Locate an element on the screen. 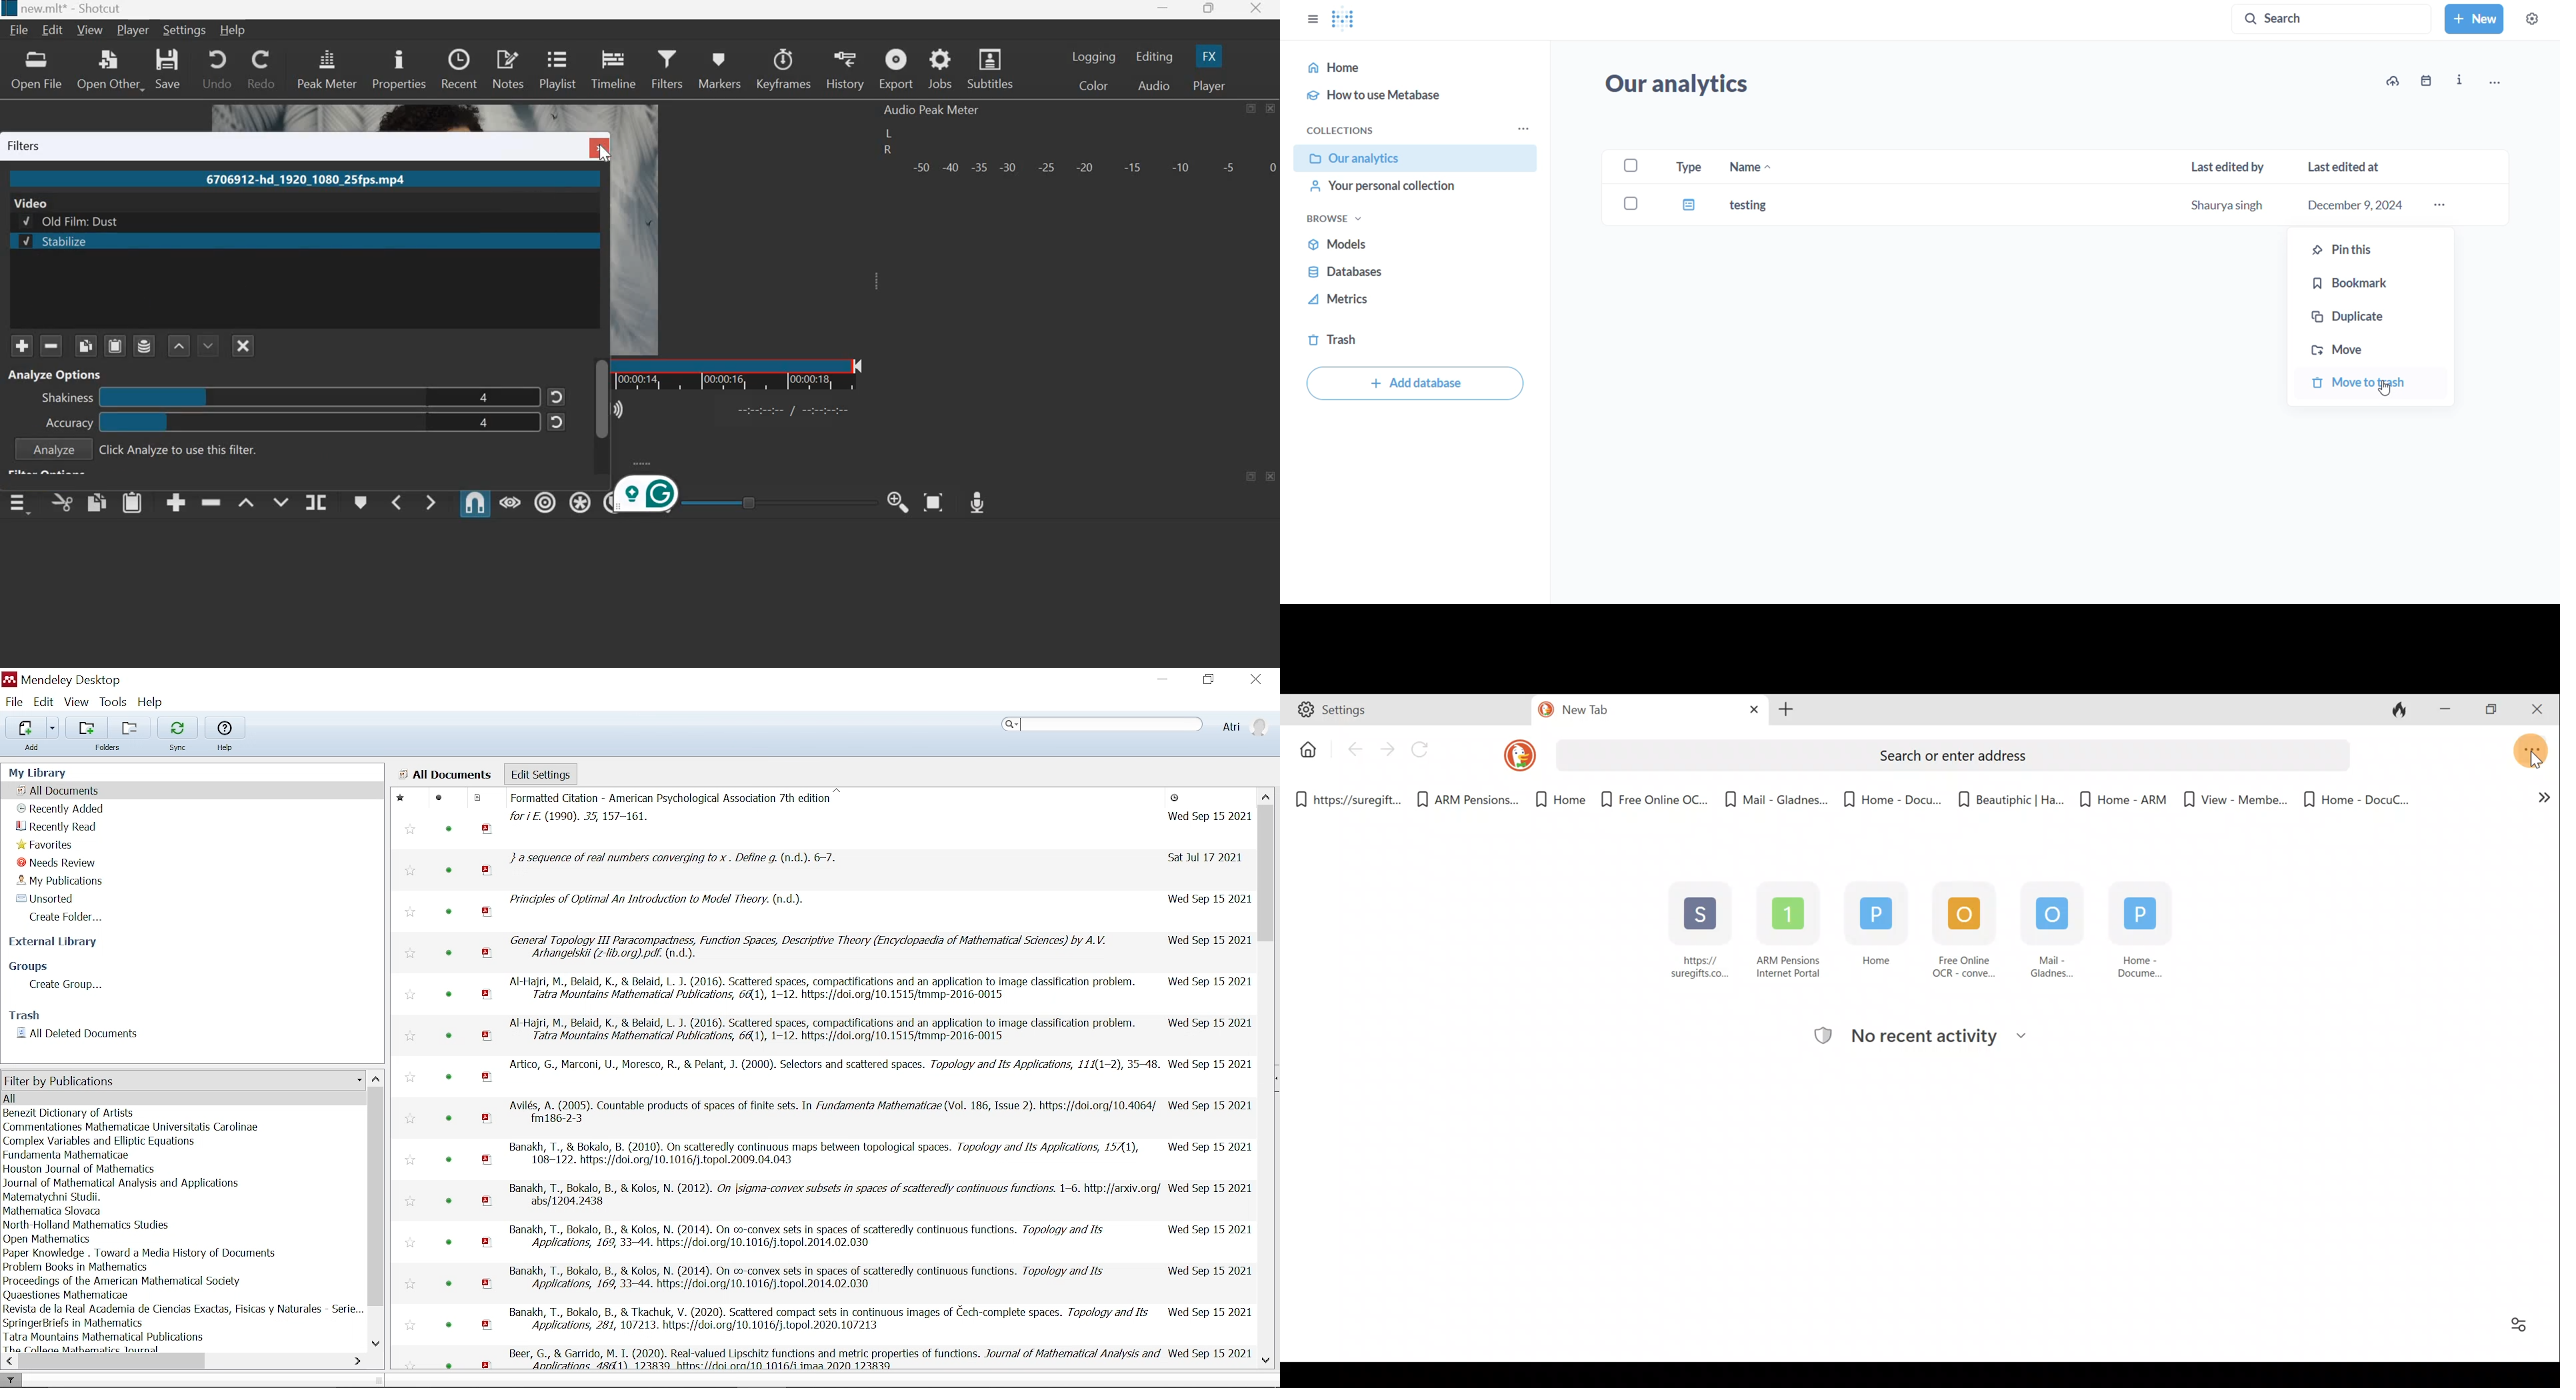 This screenshot has width=2576, height=1400. Unsorted is located at coordinates (42, 898).